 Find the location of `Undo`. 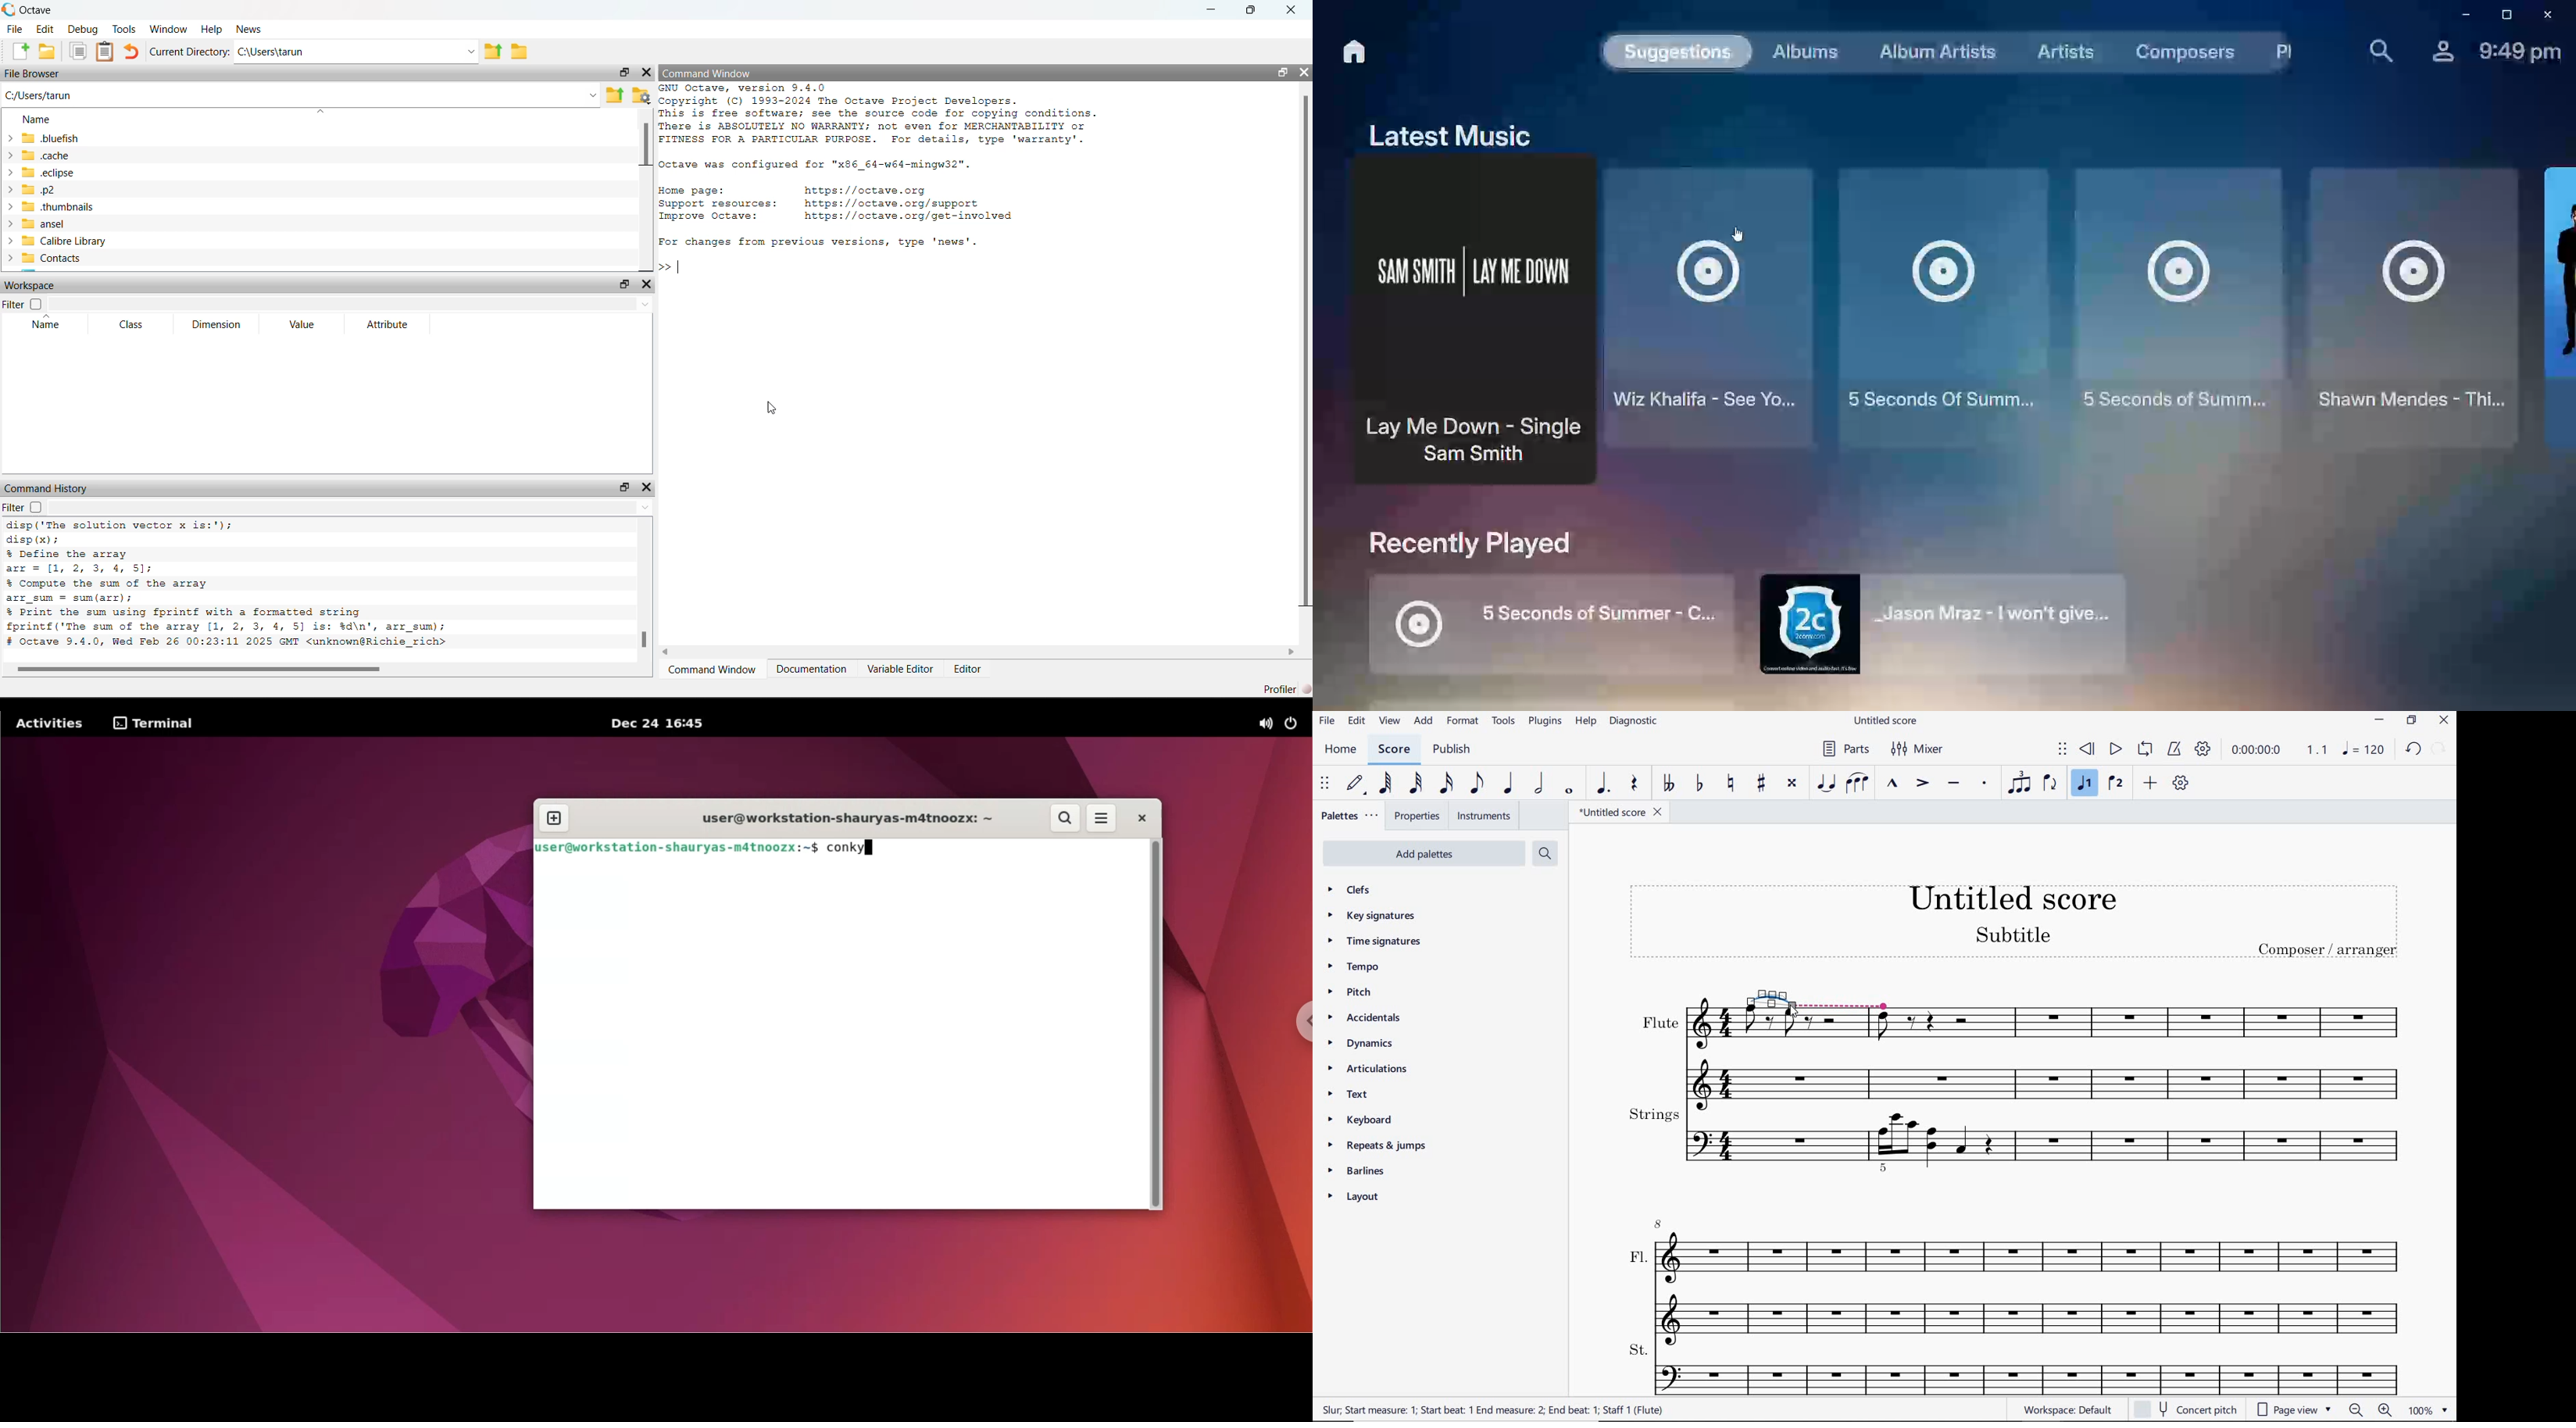

Undo is located at coordinates (133, 52).